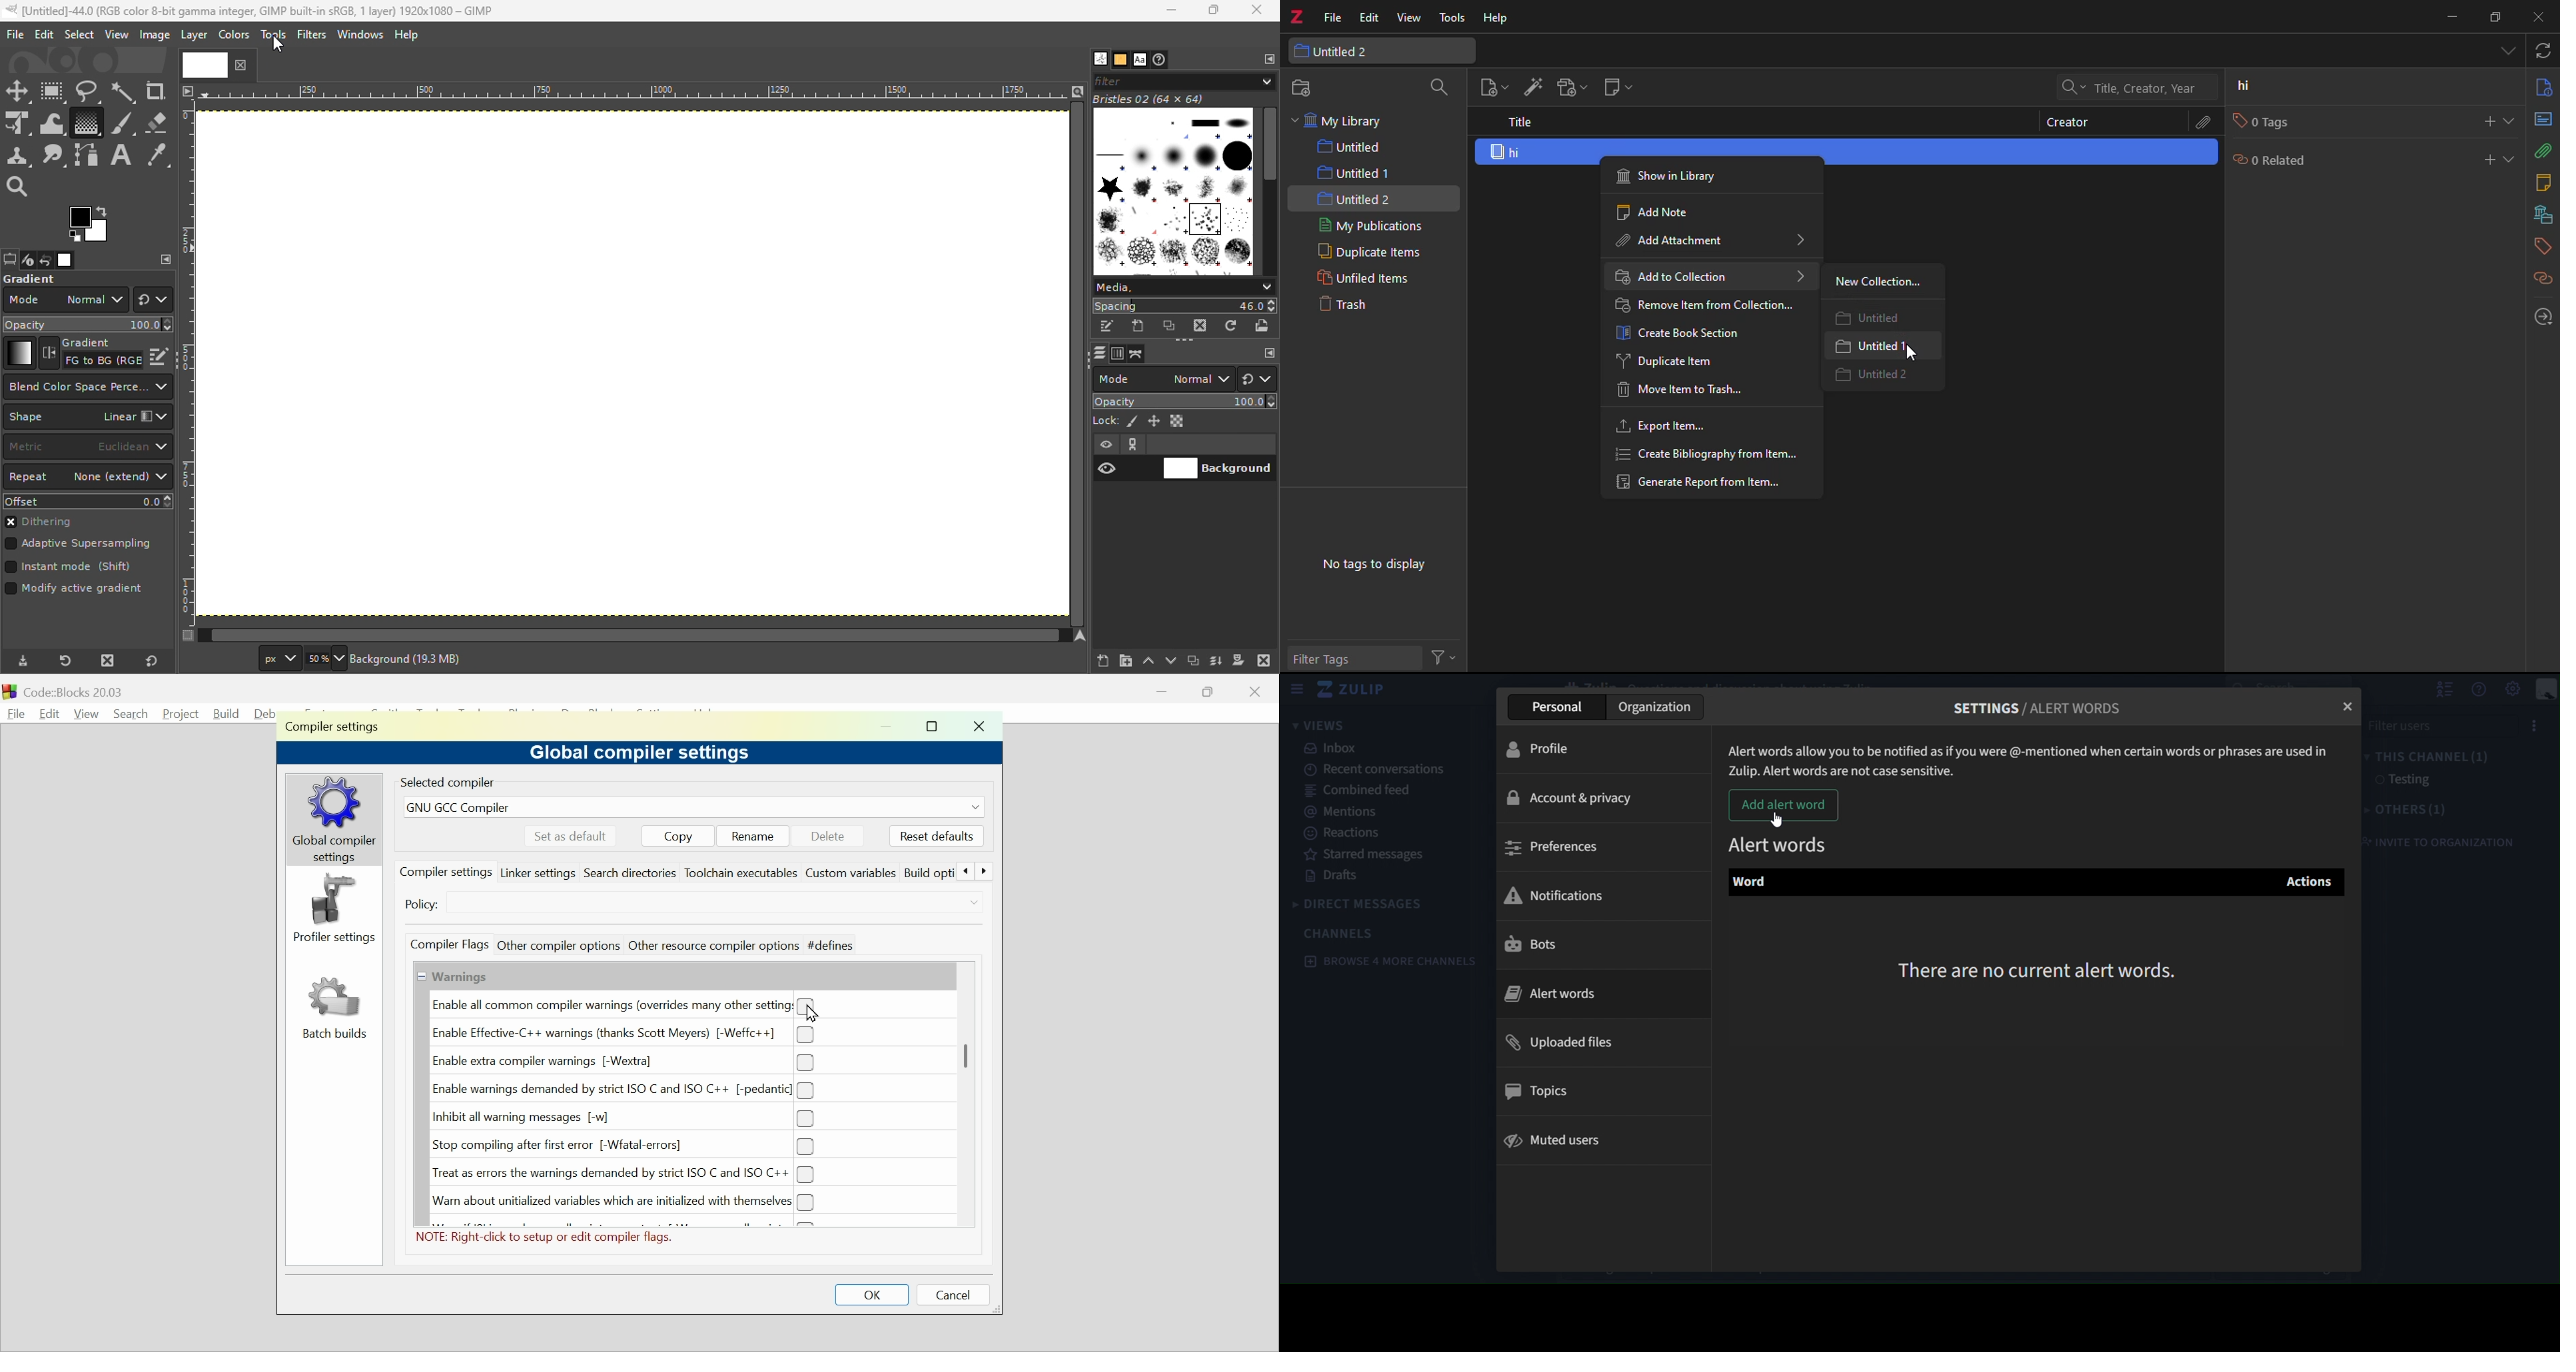  Describe the element at coordinates (2032, 756) in the screenshot. I see `Alert words allow you to be notified as if you were @-mentioned when certain words or phrases are used in Zulip.` at that location.